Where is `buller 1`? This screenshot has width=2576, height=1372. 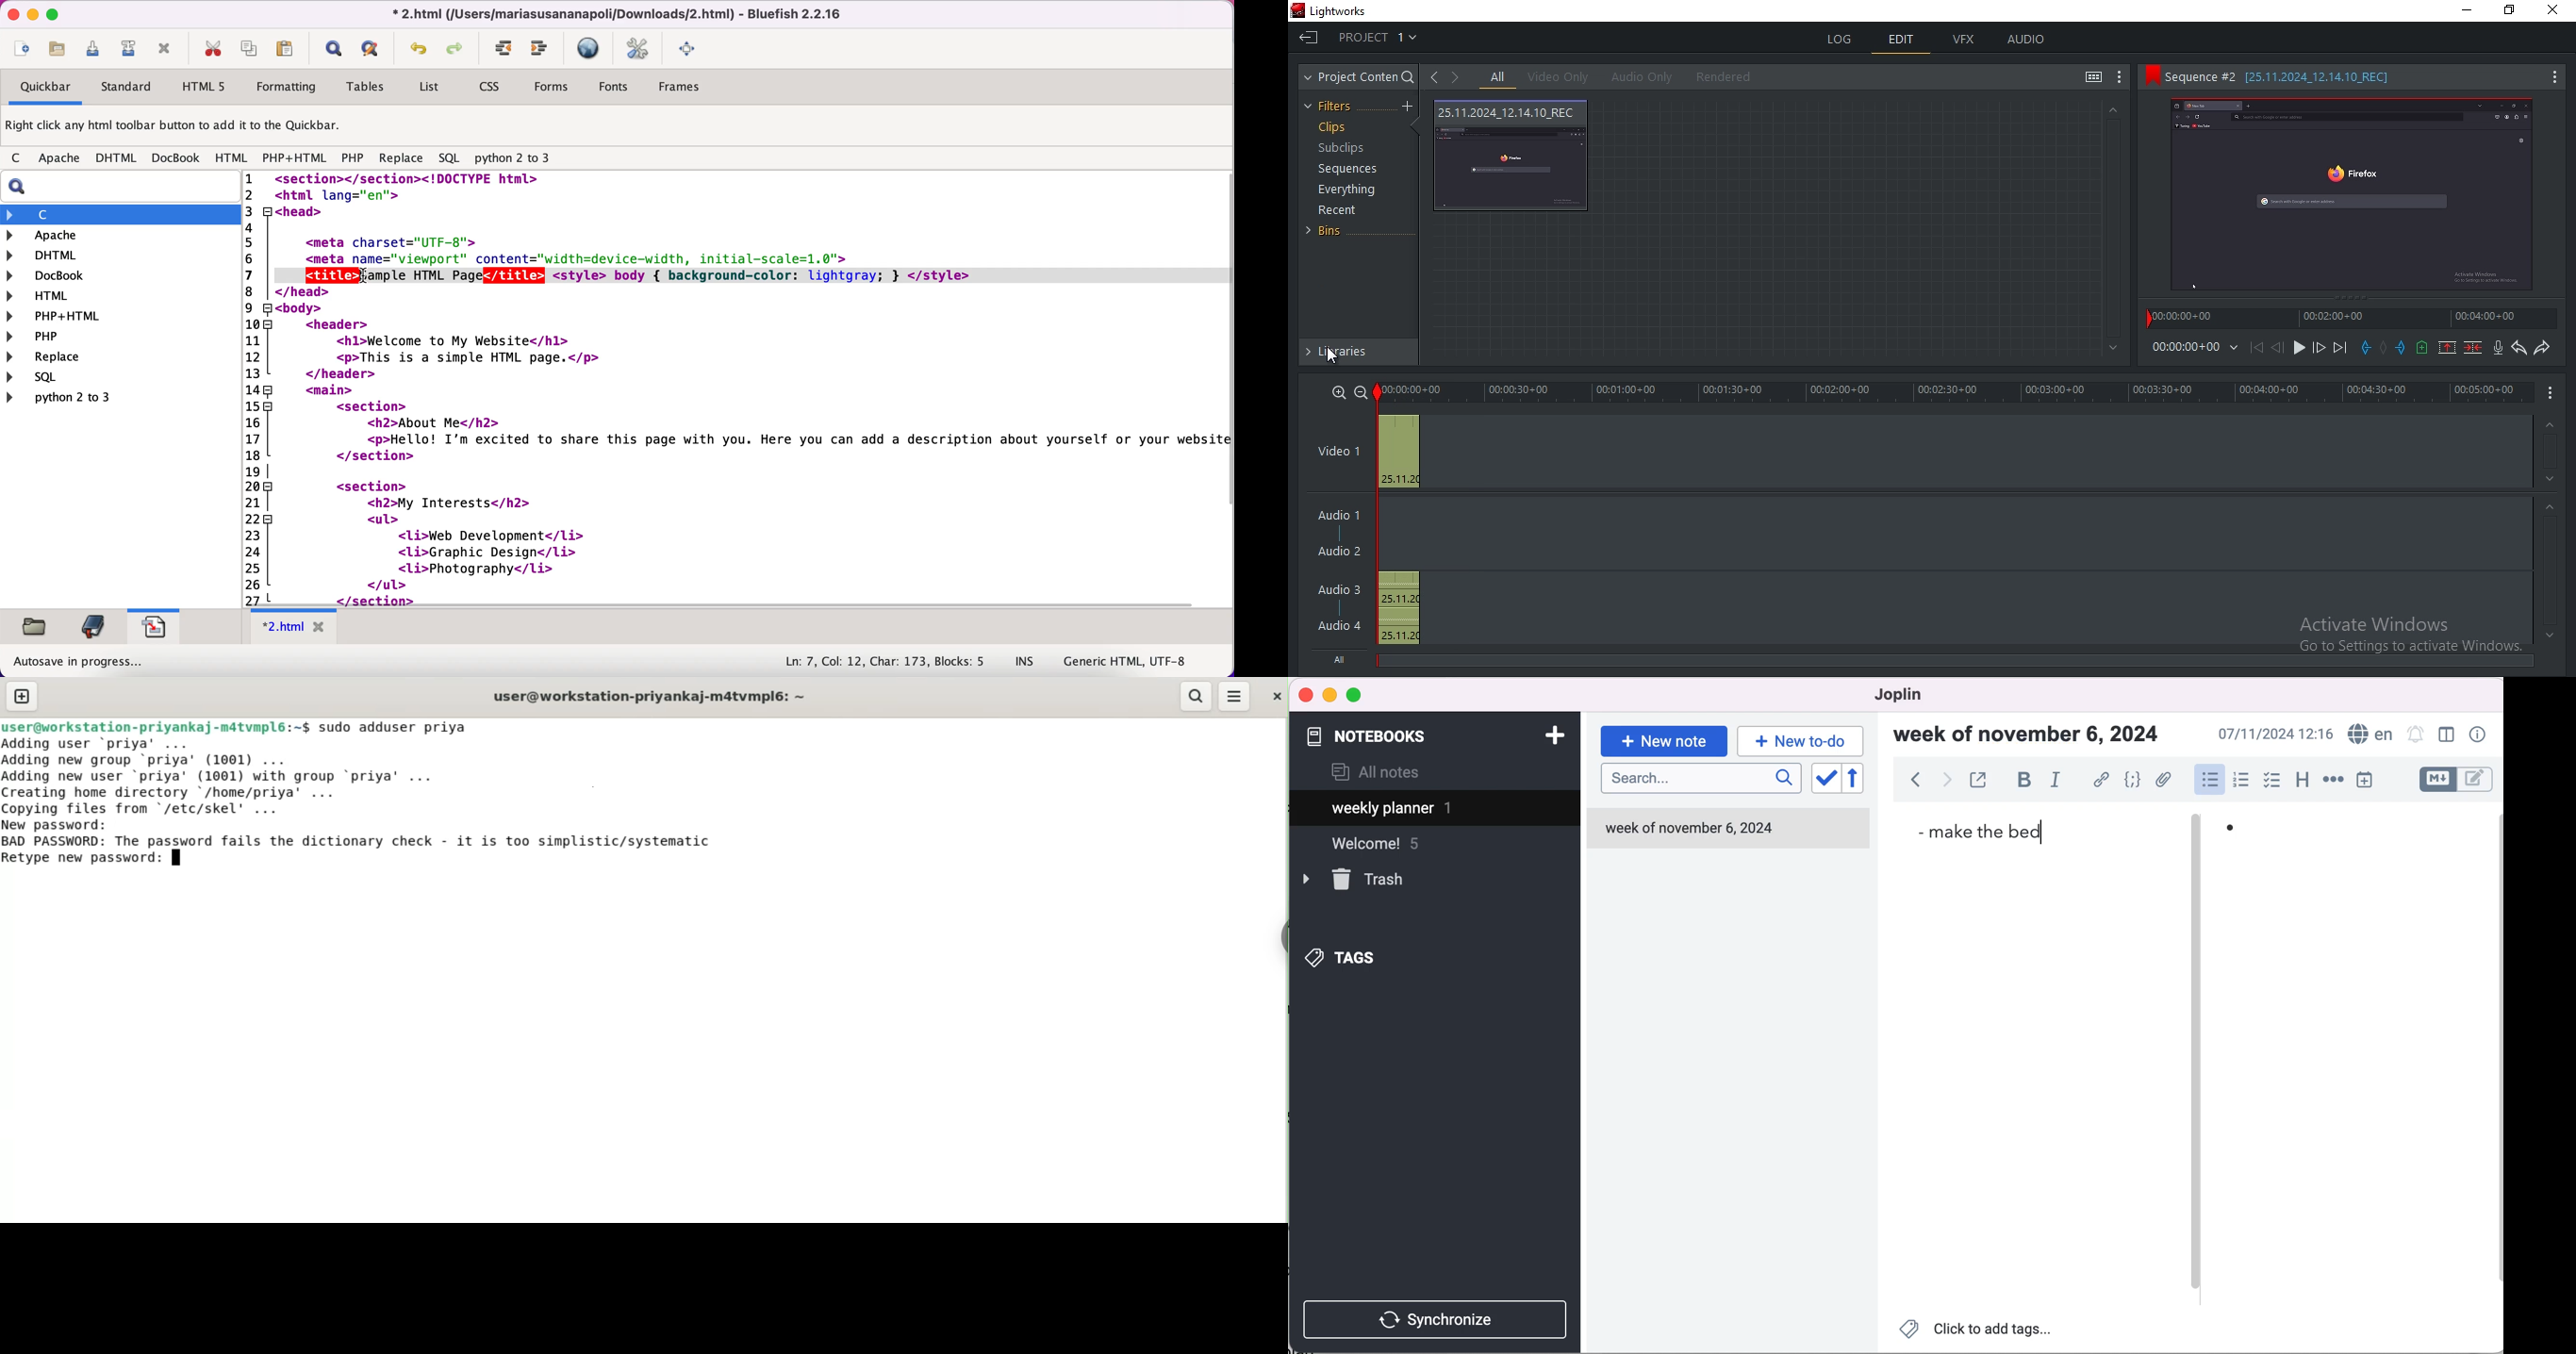 buller 1 is located at coordinates (2242, 834).